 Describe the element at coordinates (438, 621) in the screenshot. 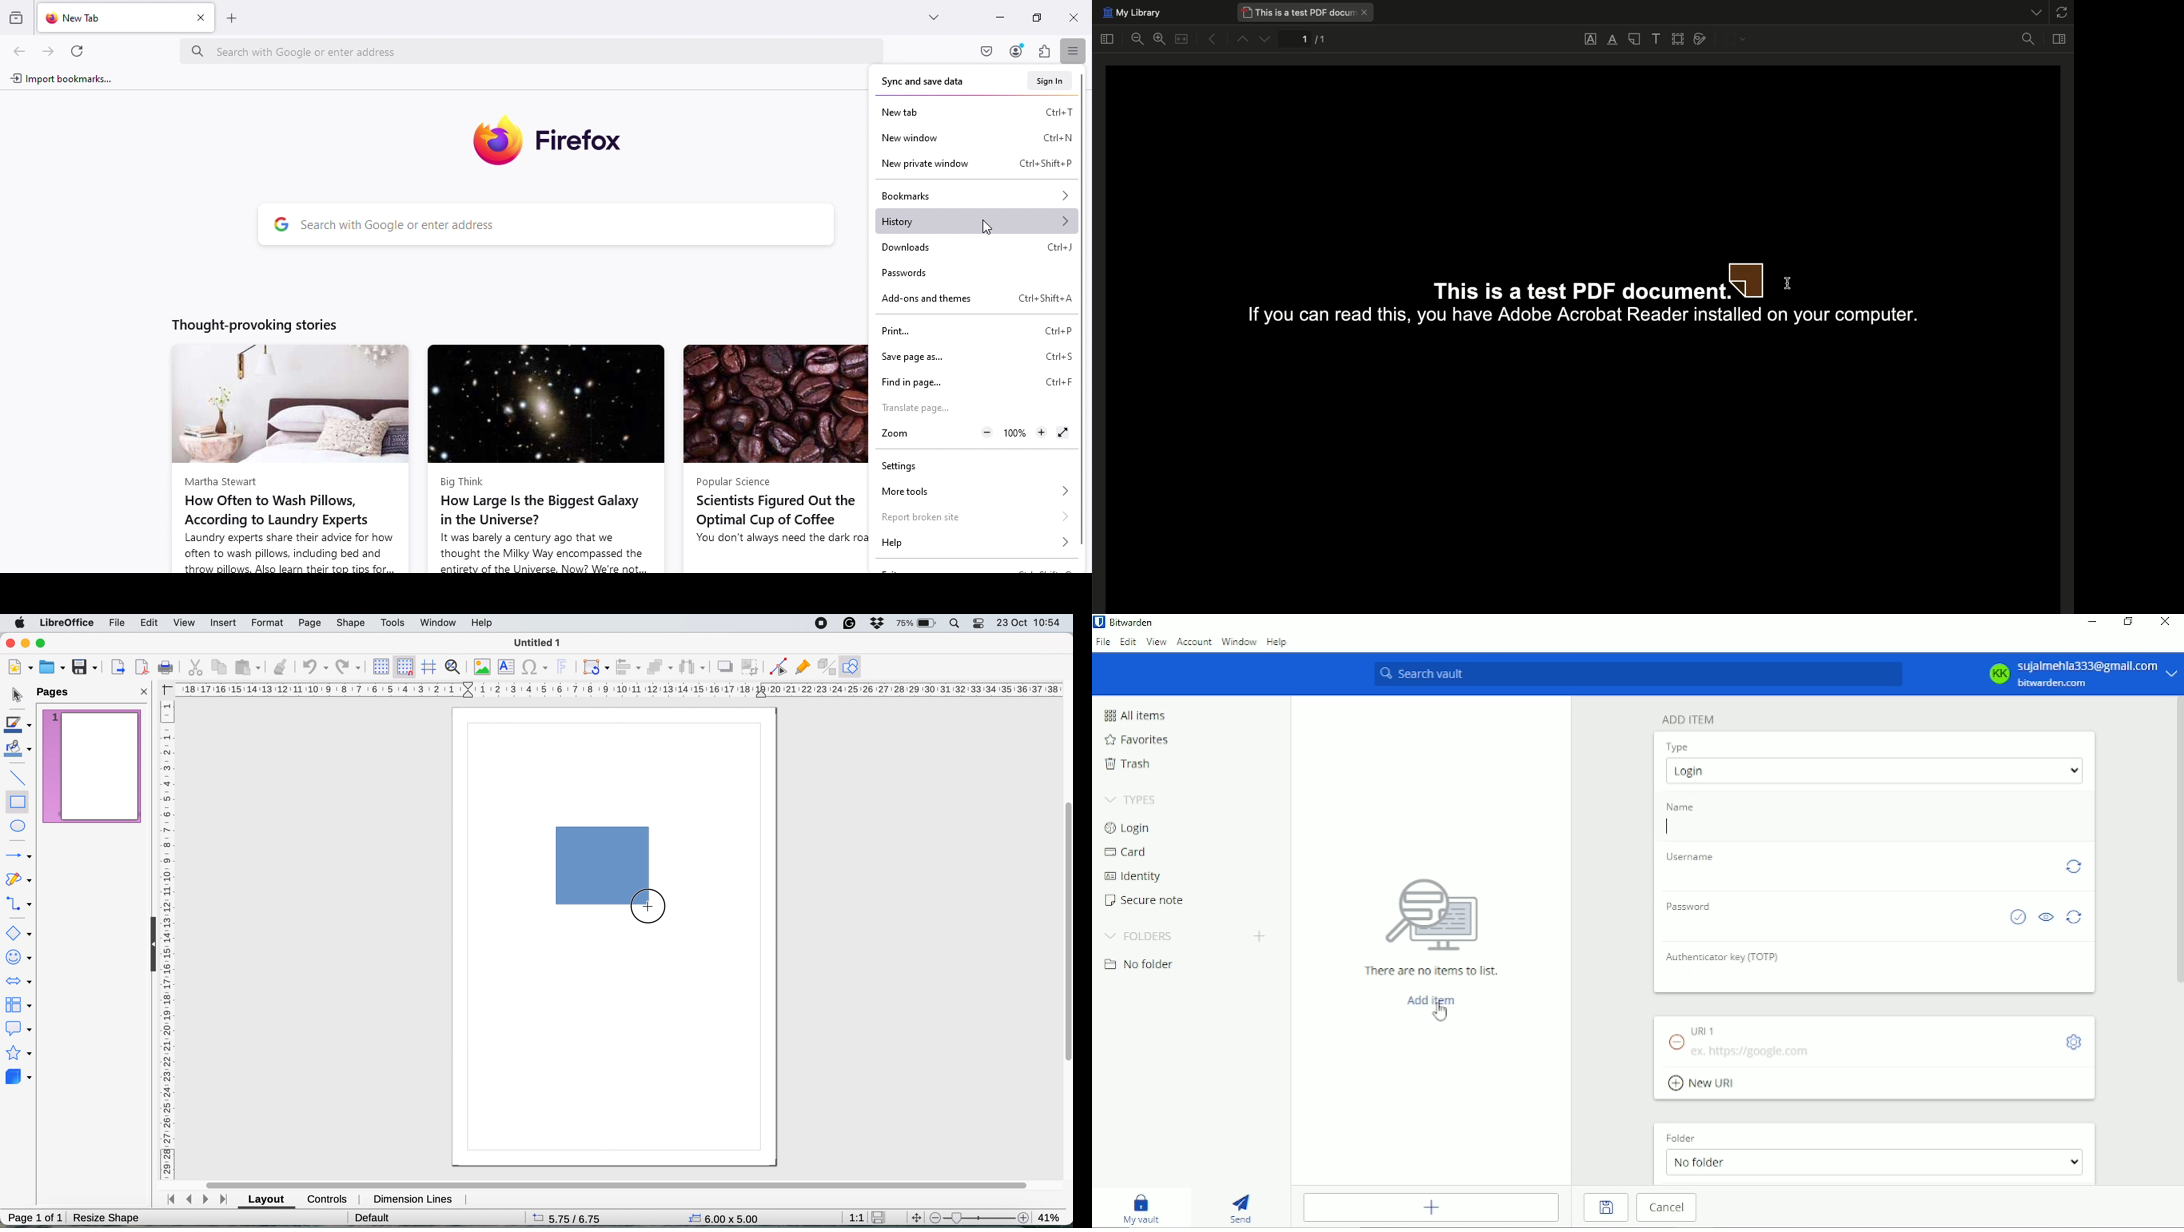

I see `window` at that location.